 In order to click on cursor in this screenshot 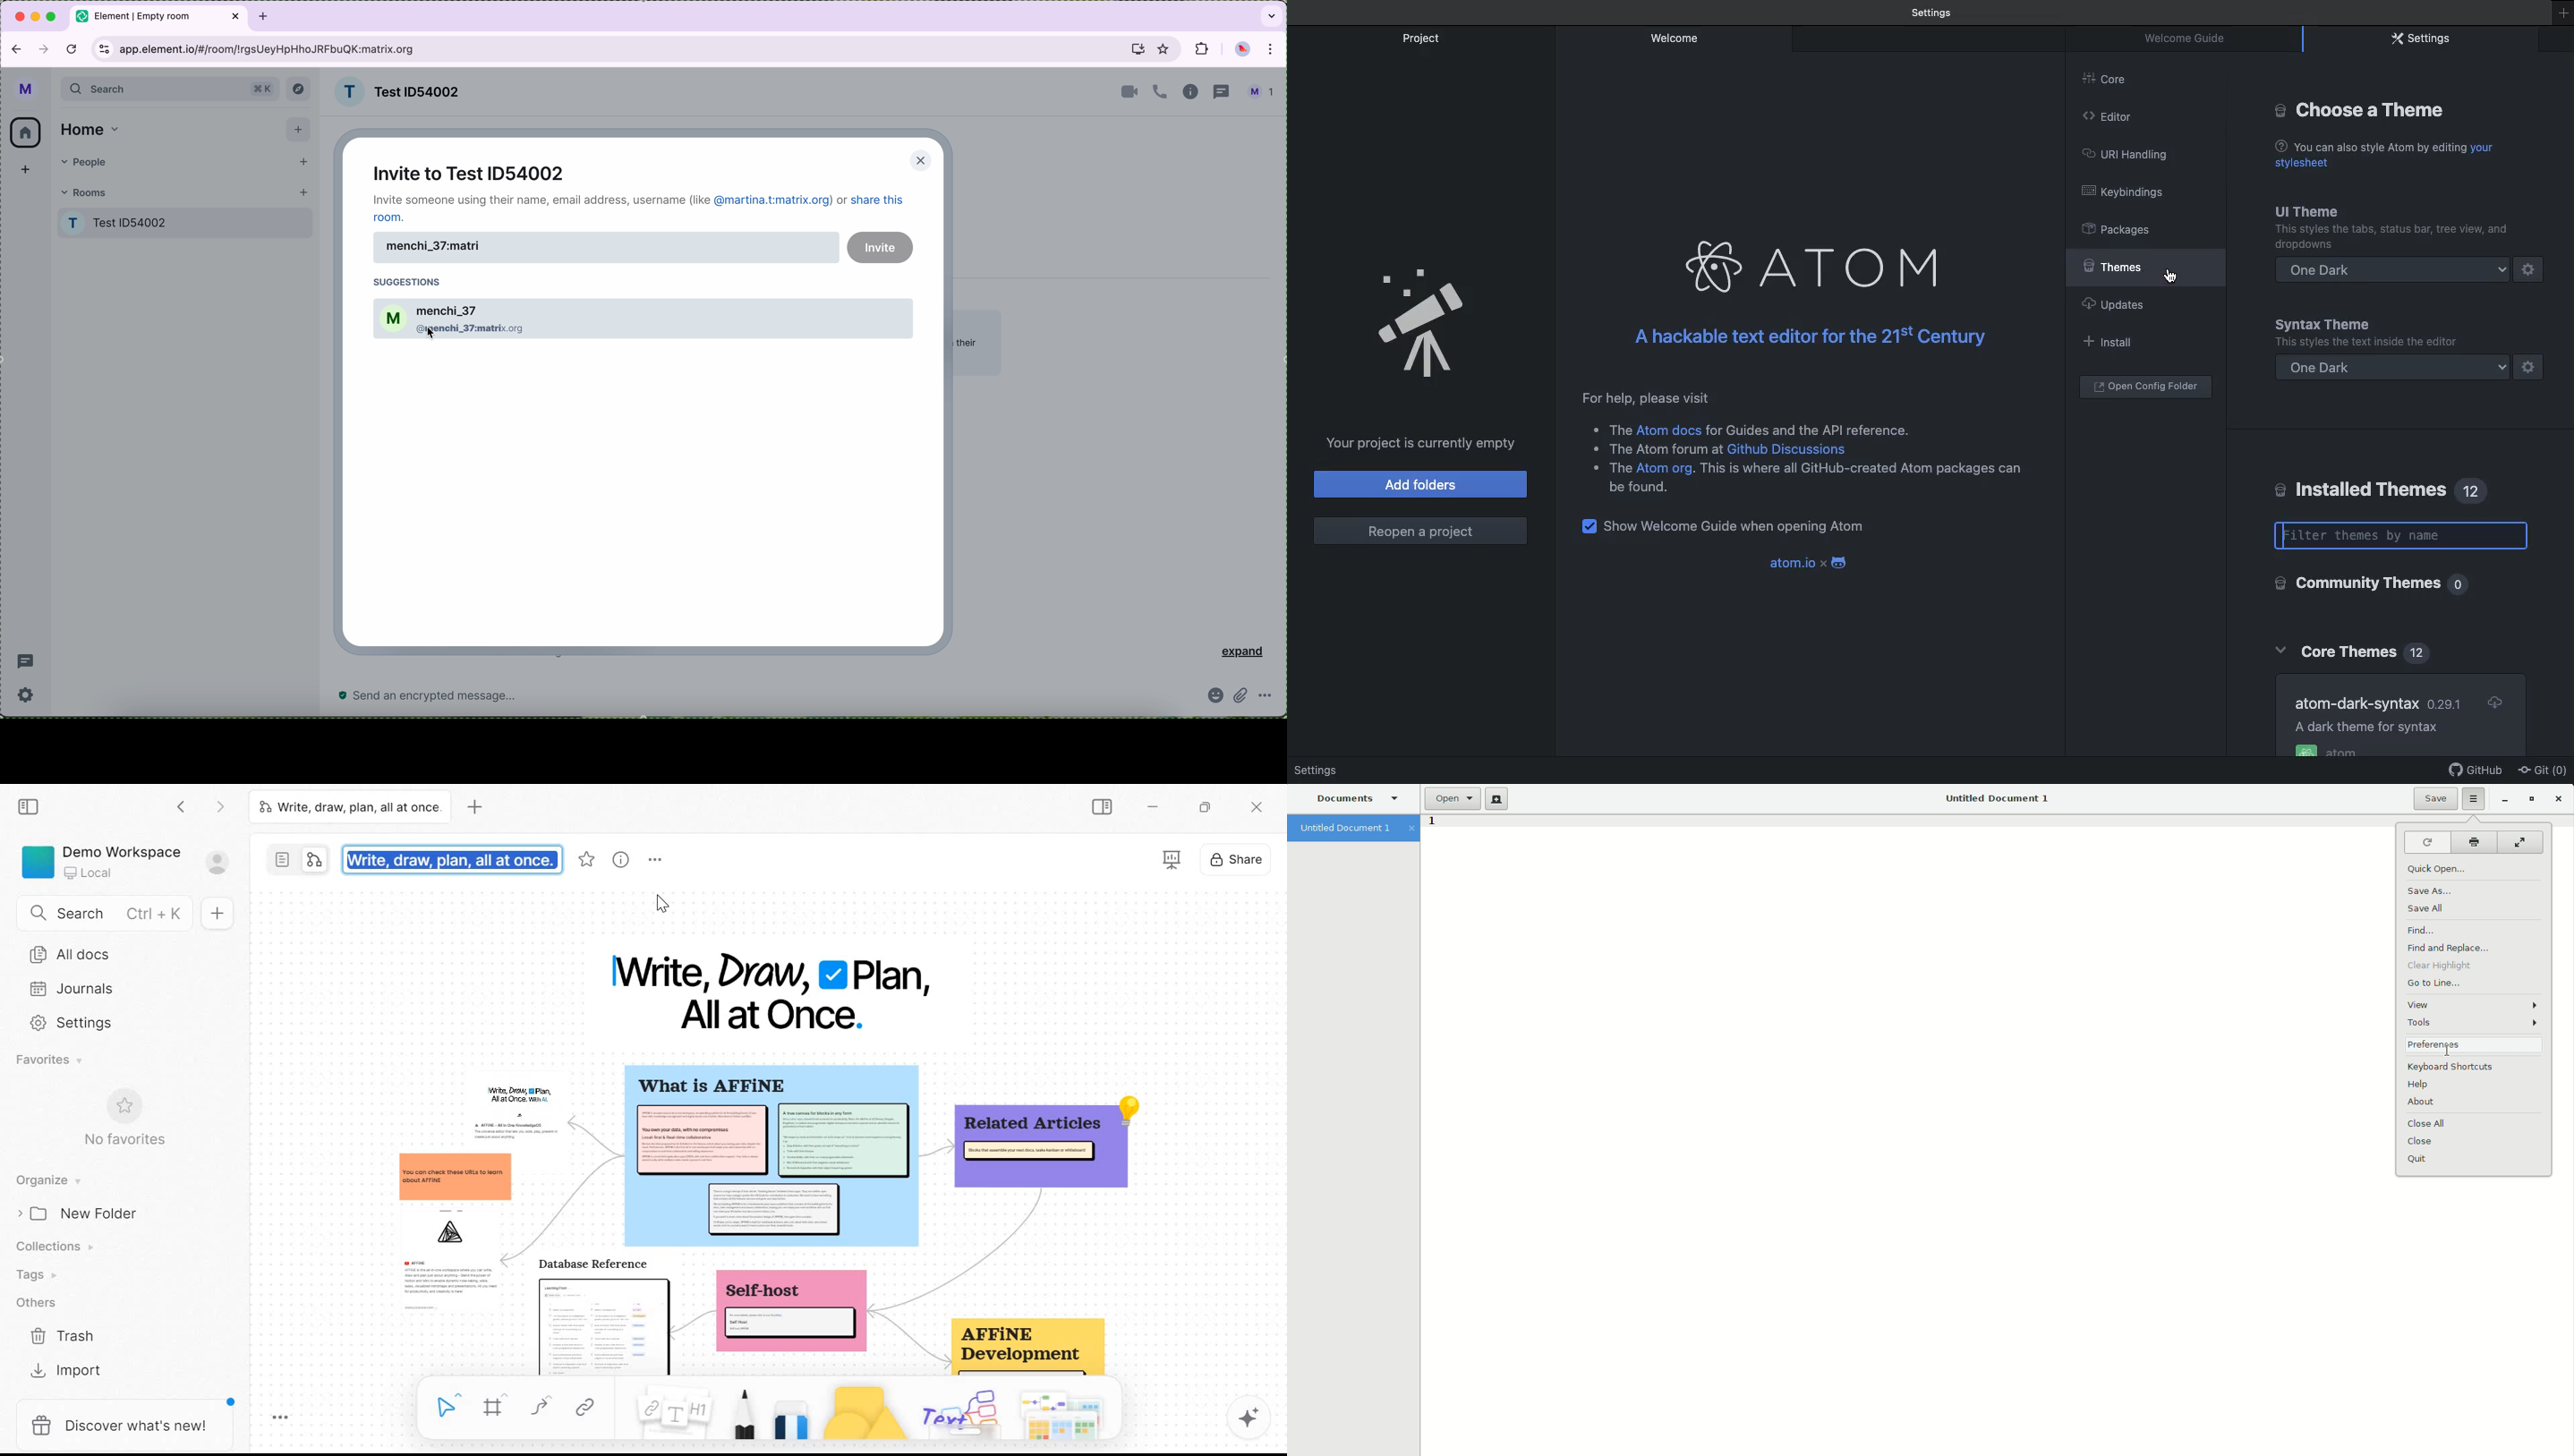, I will do `click(431, 338)`.